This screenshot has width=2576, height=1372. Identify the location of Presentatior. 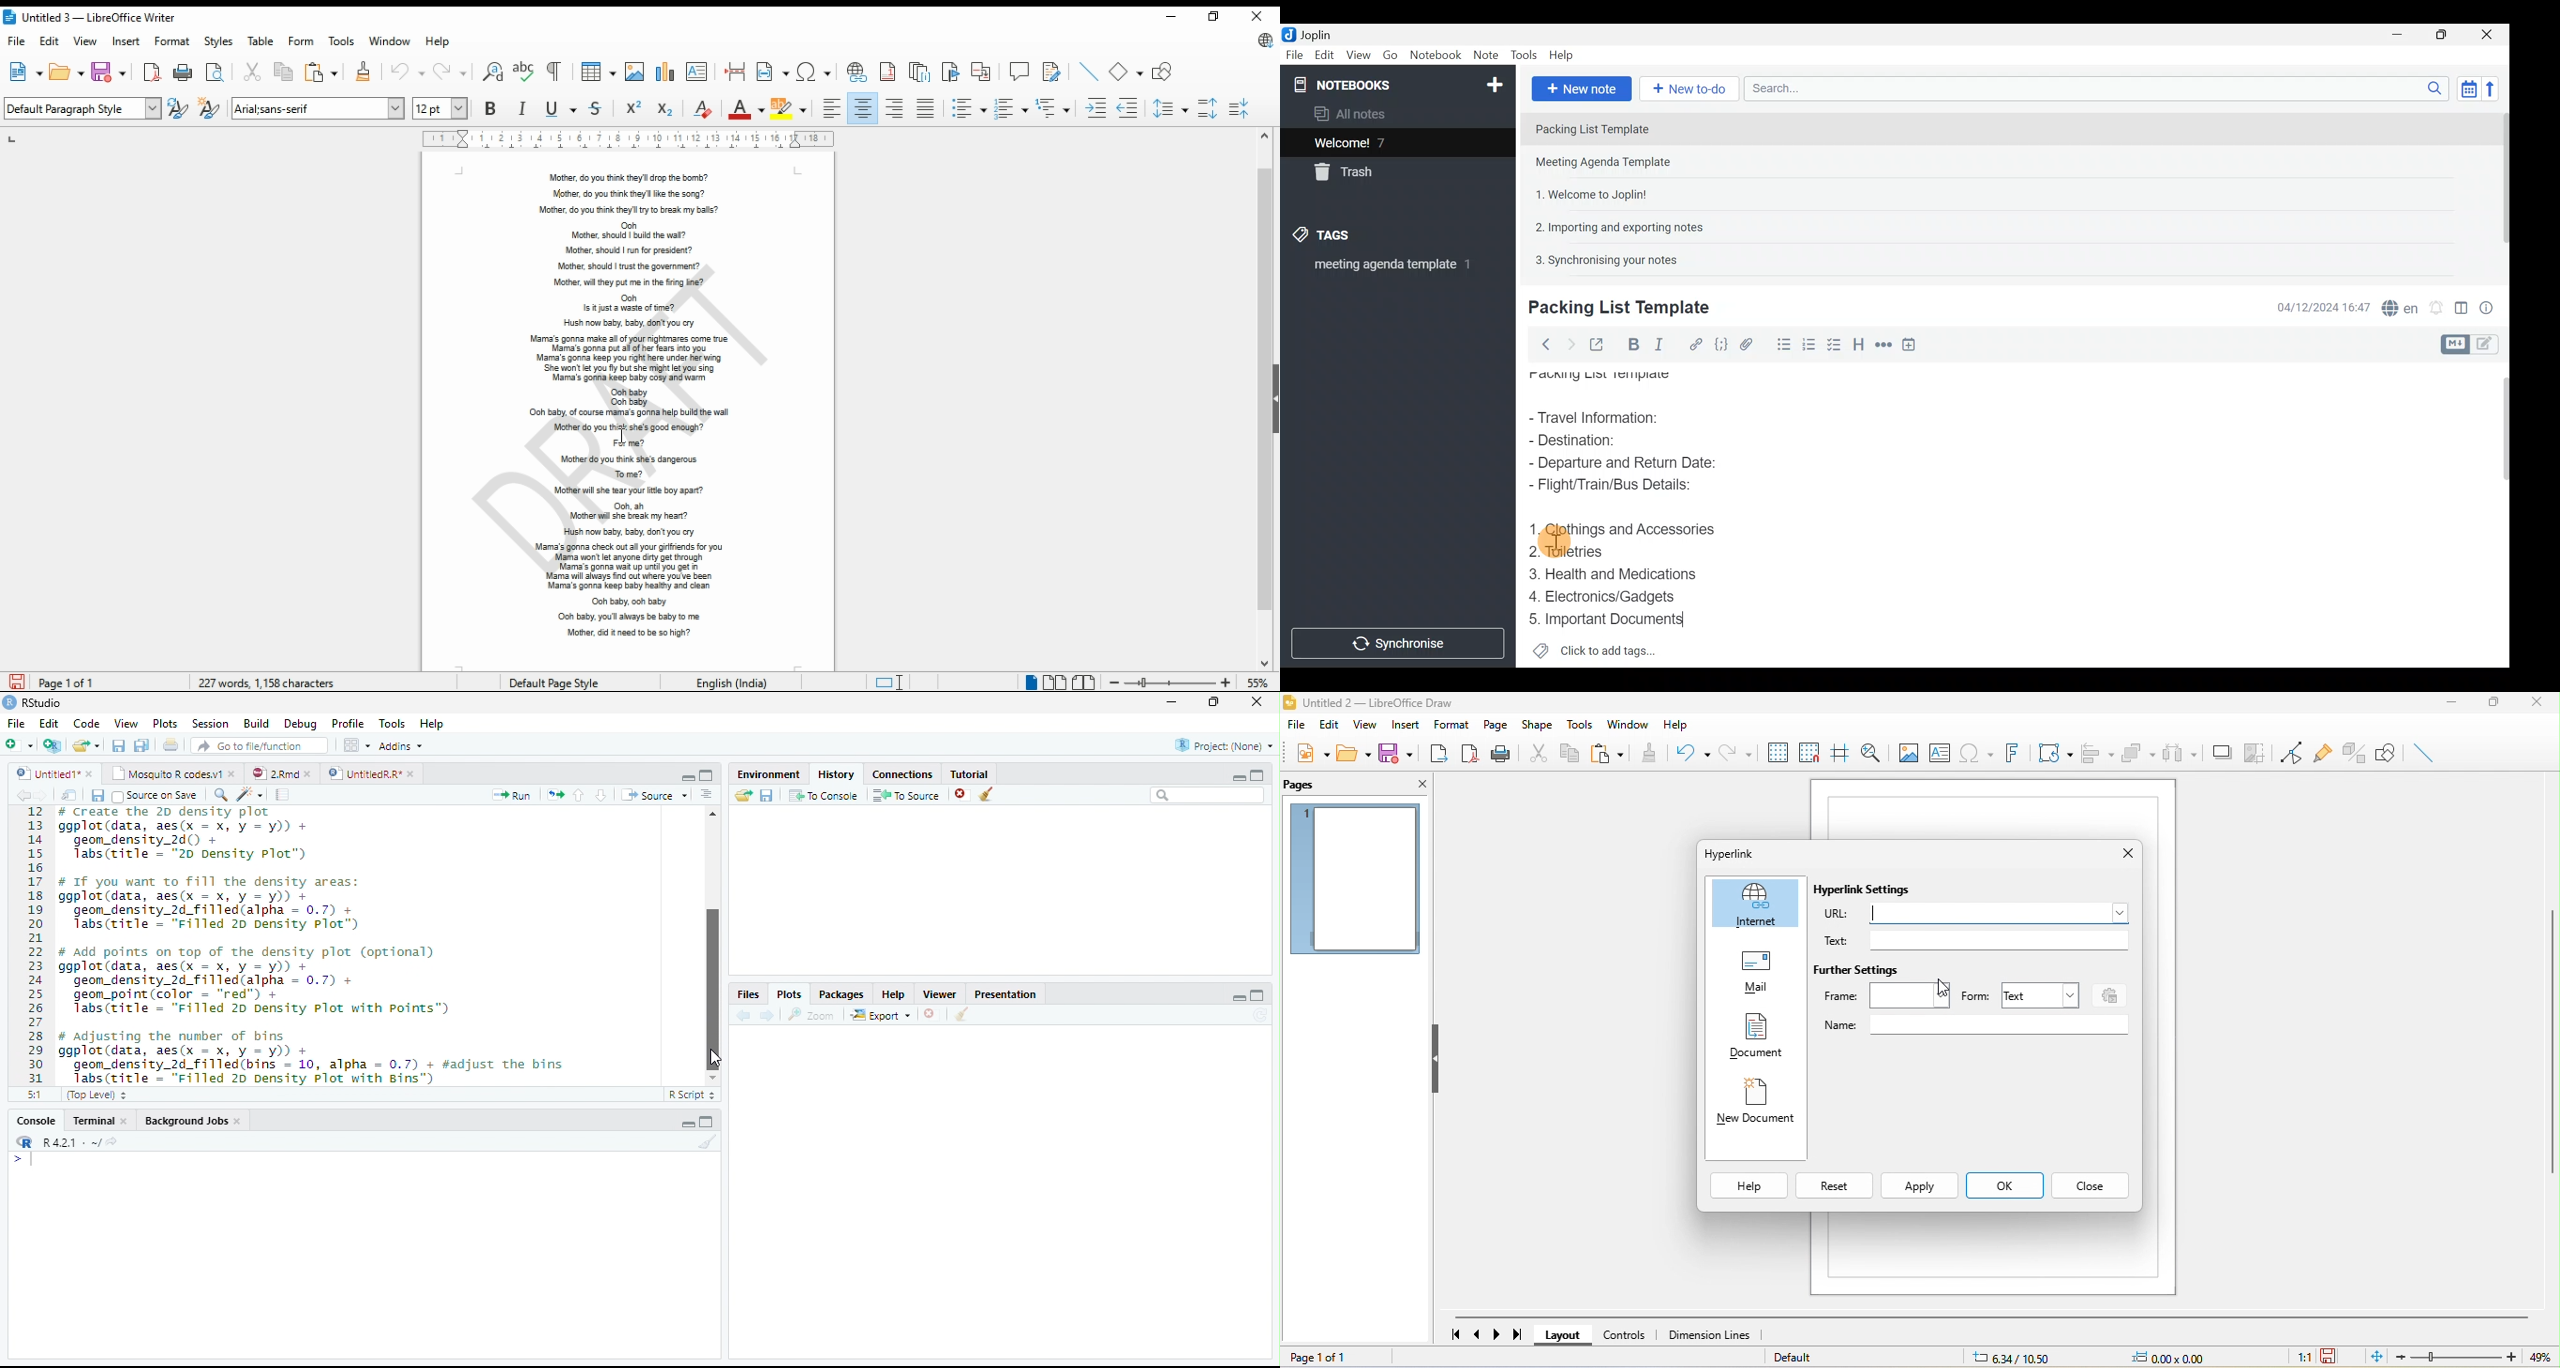
(1005, 996).